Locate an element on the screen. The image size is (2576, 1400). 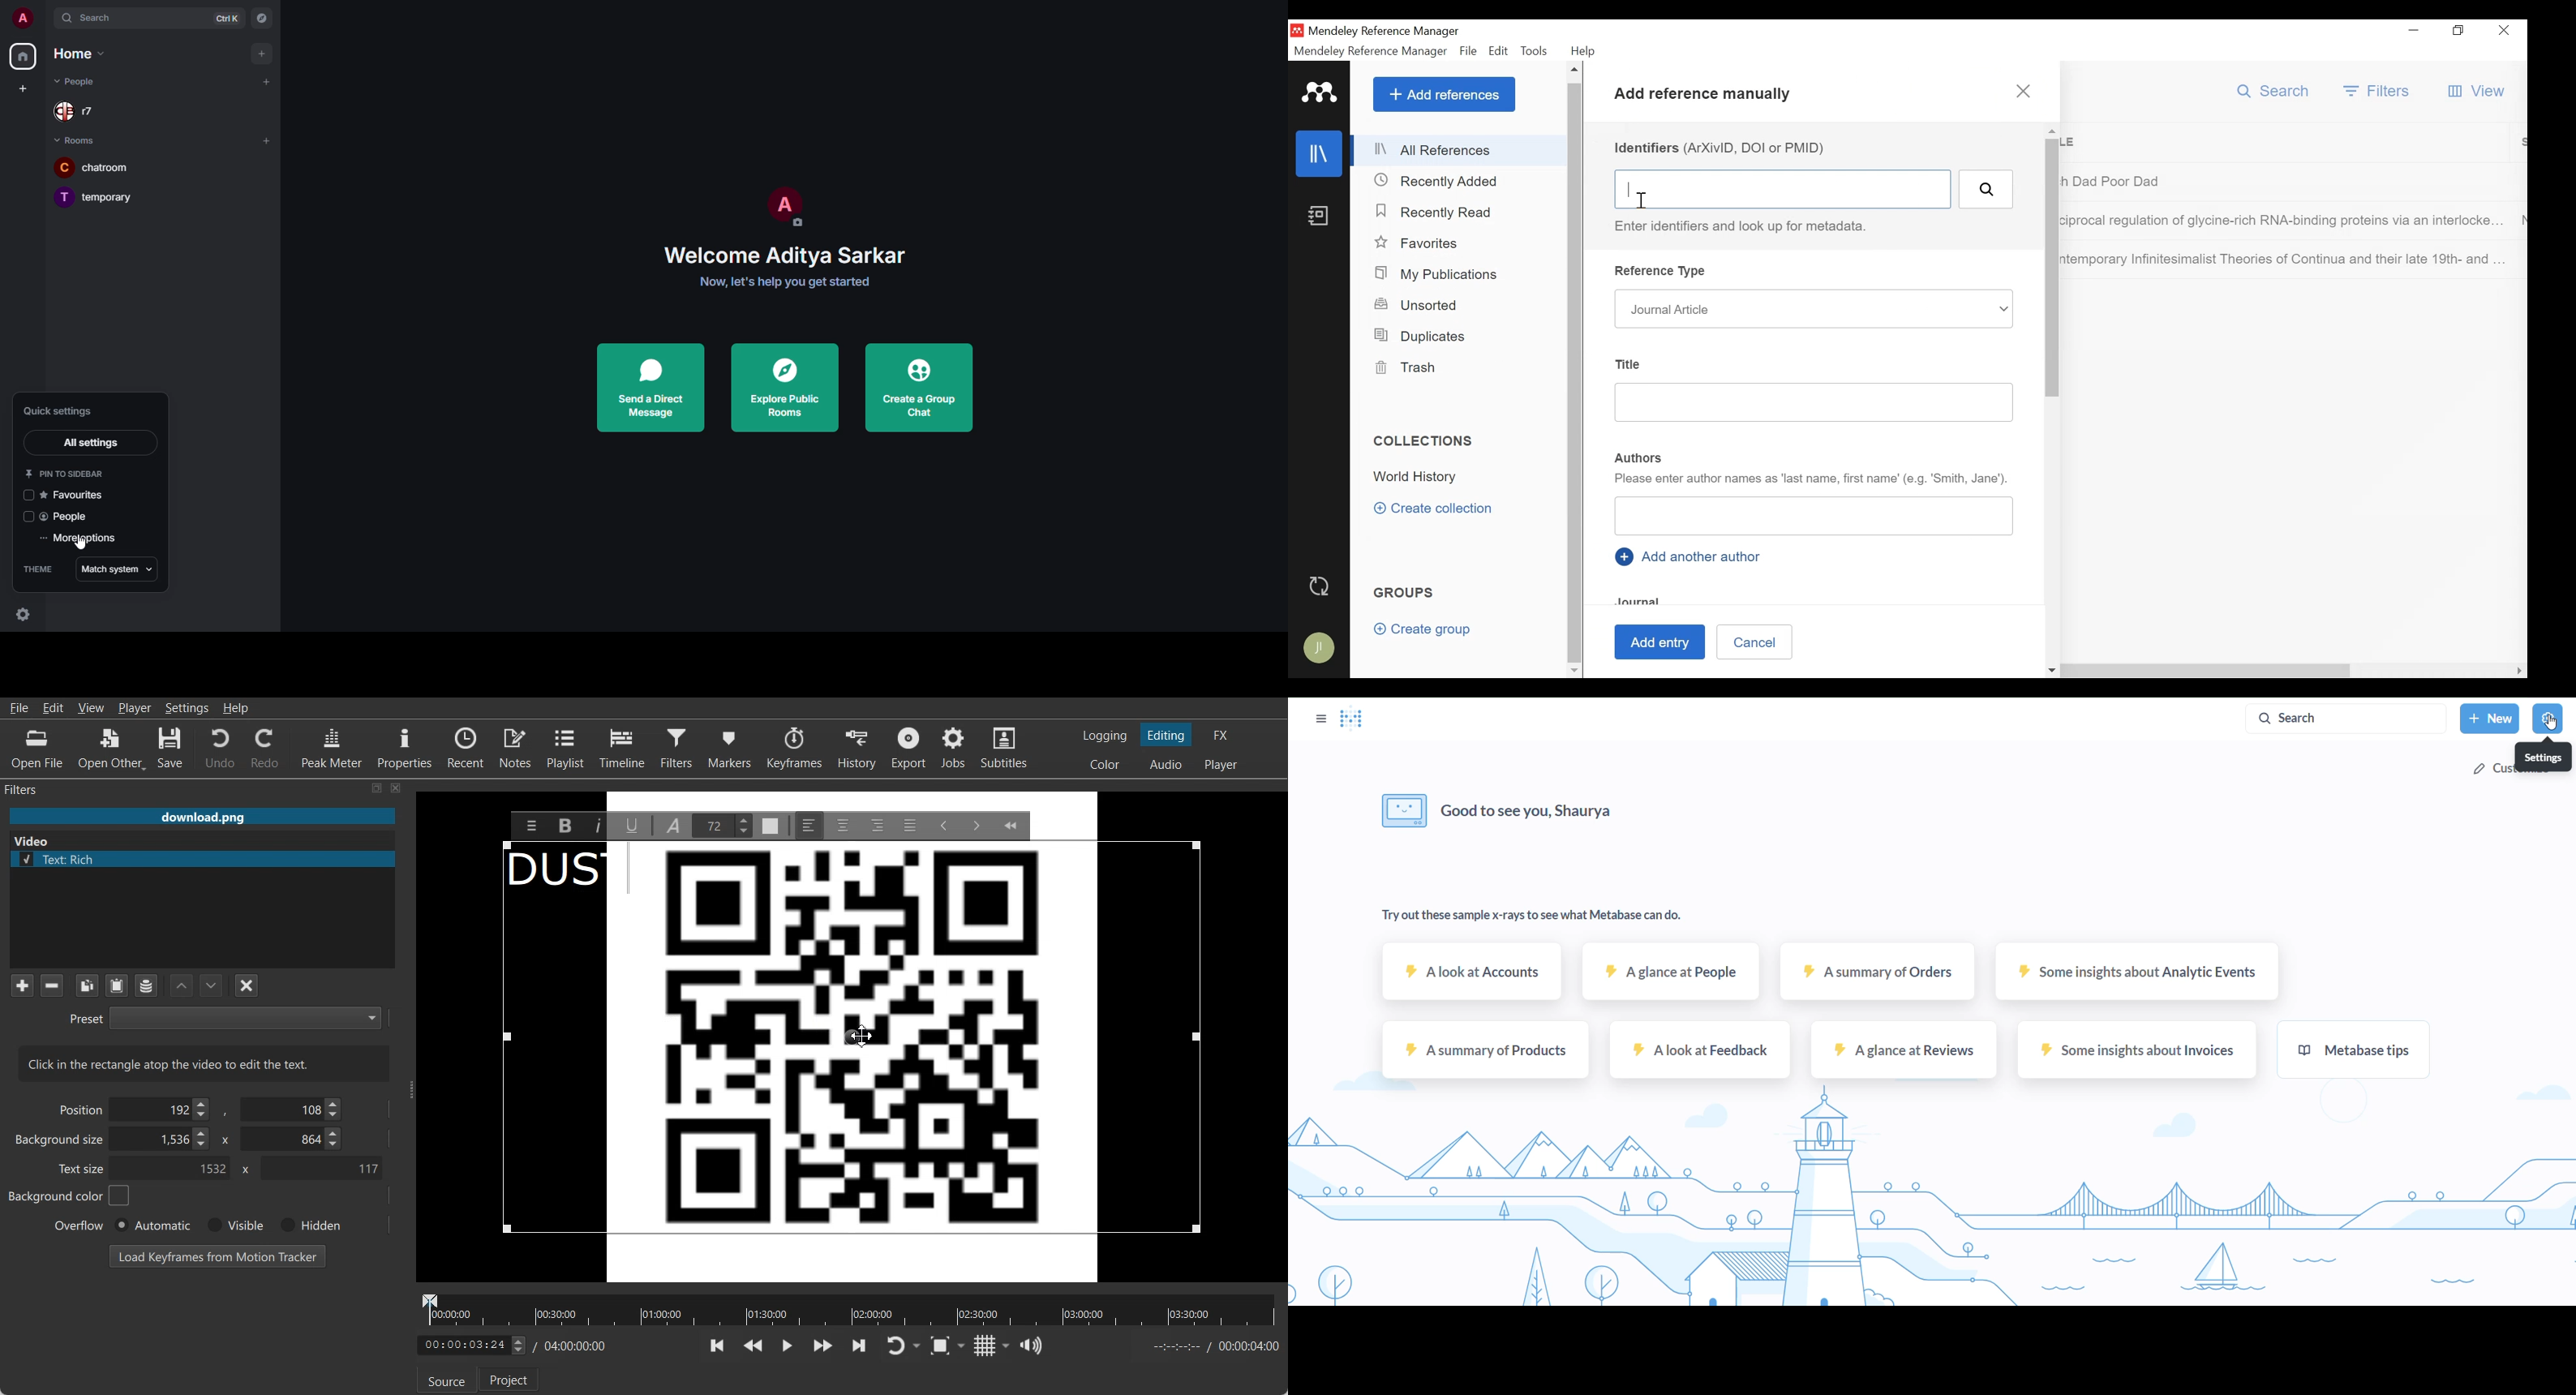
Keyframes is located at coordinates (794, 747).